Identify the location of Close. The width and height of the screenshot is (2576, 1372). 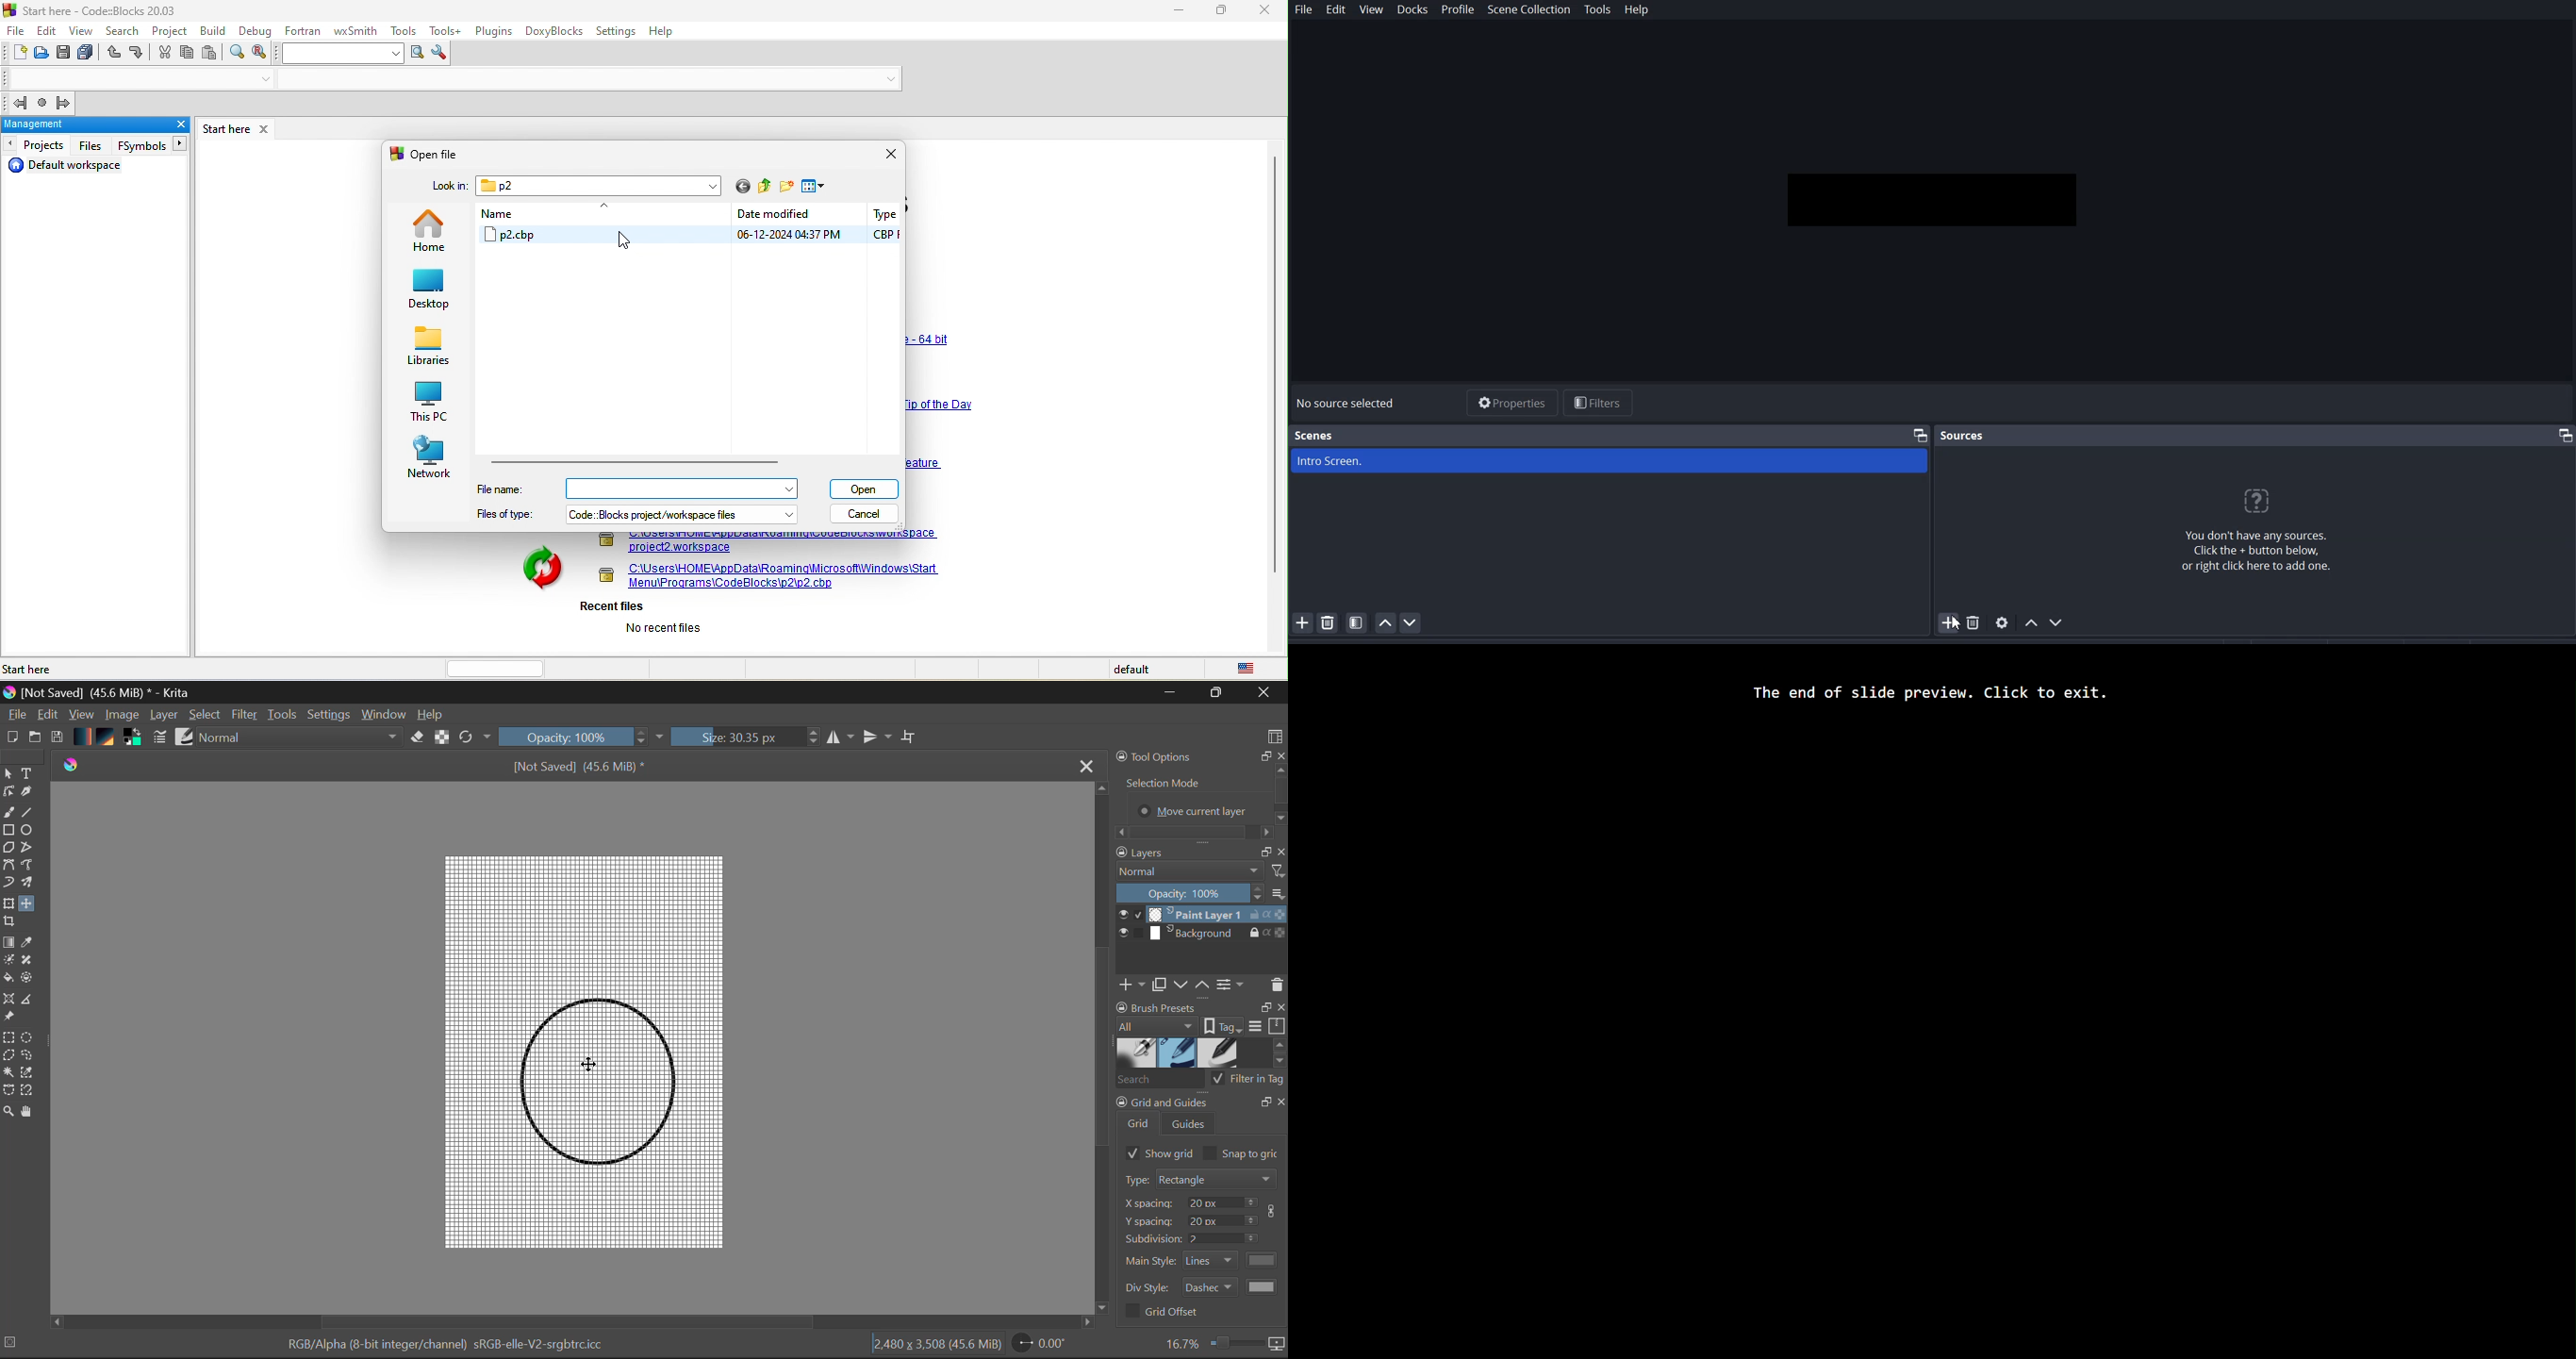
(1086, 765).